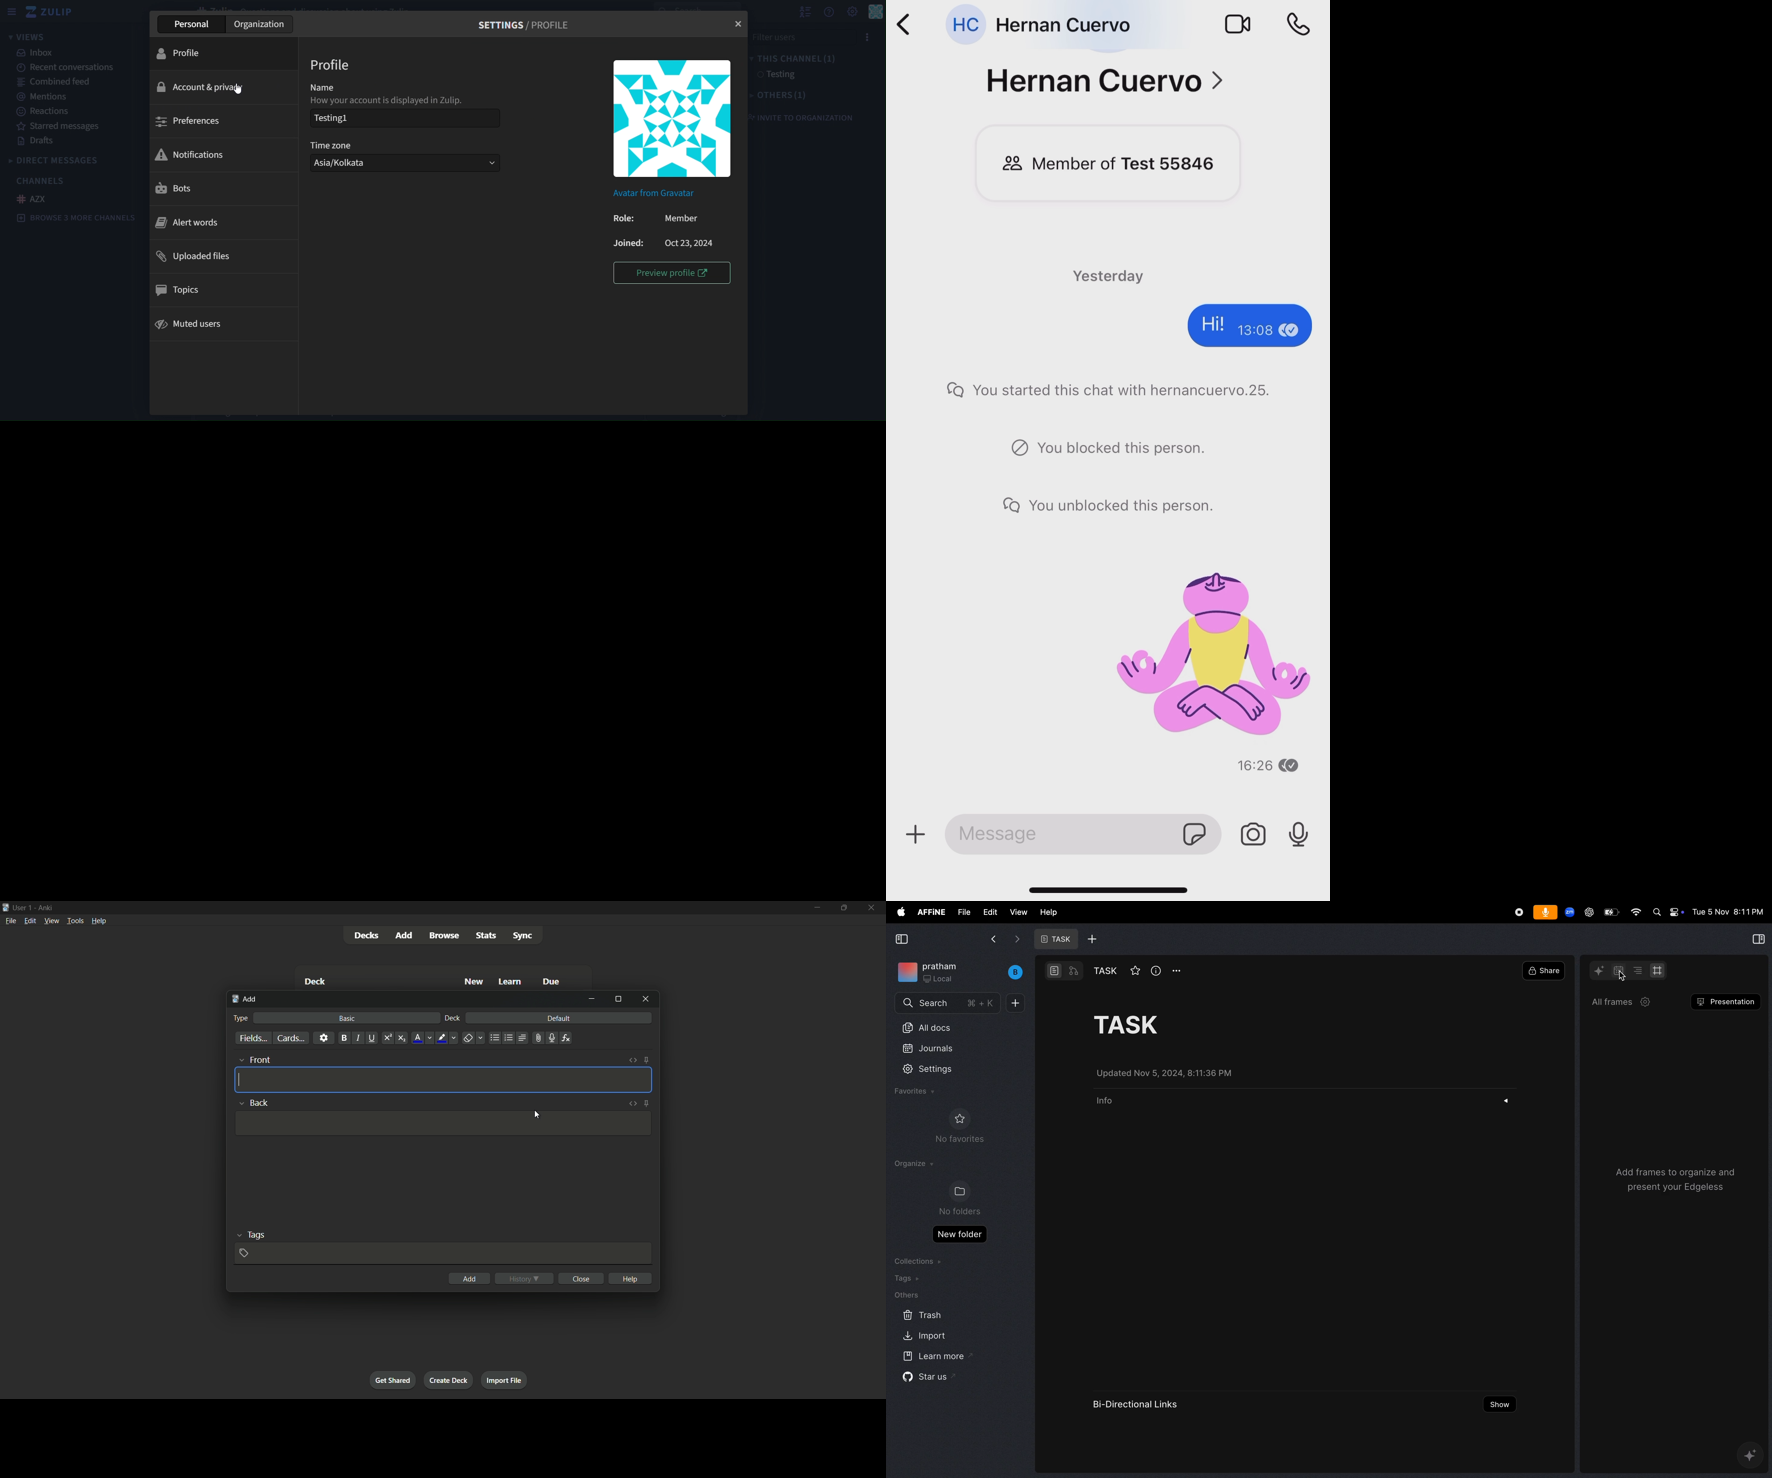 This screenshot has width=1792, height=1484. I want to click on remove formatting, so click(474, 1039).